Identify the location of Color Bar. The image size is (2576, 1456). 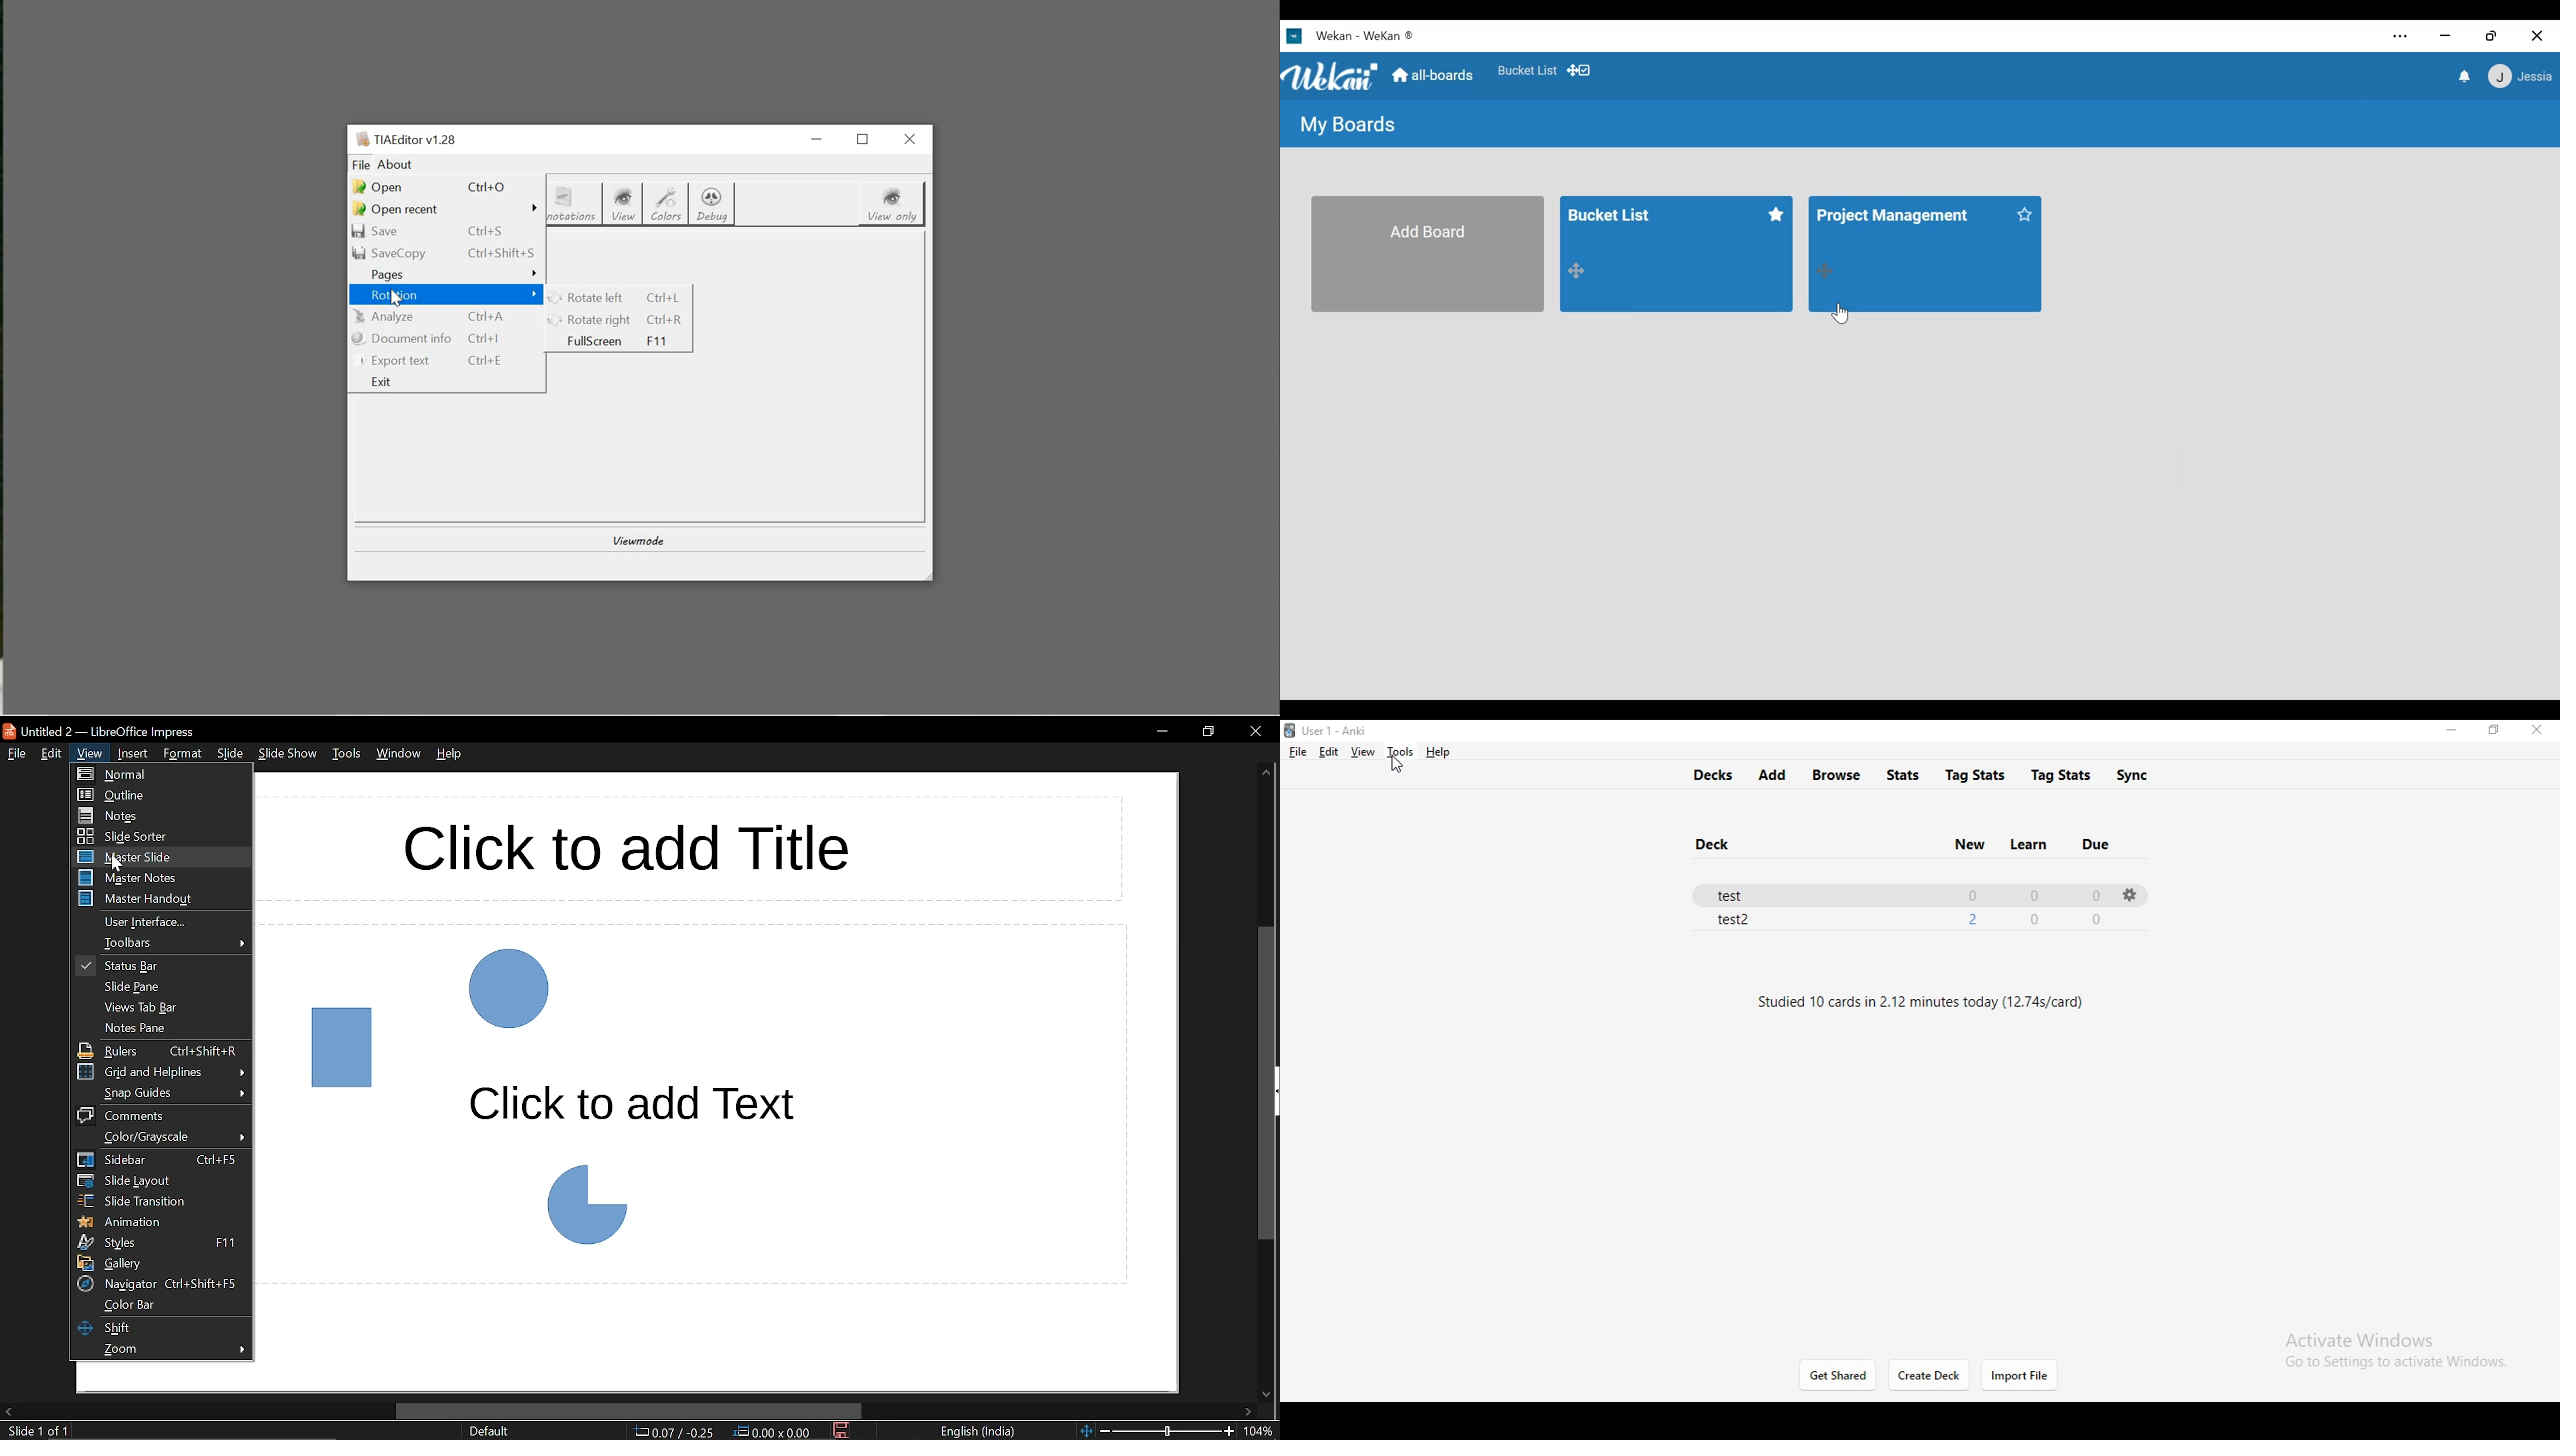
(158, 1305).